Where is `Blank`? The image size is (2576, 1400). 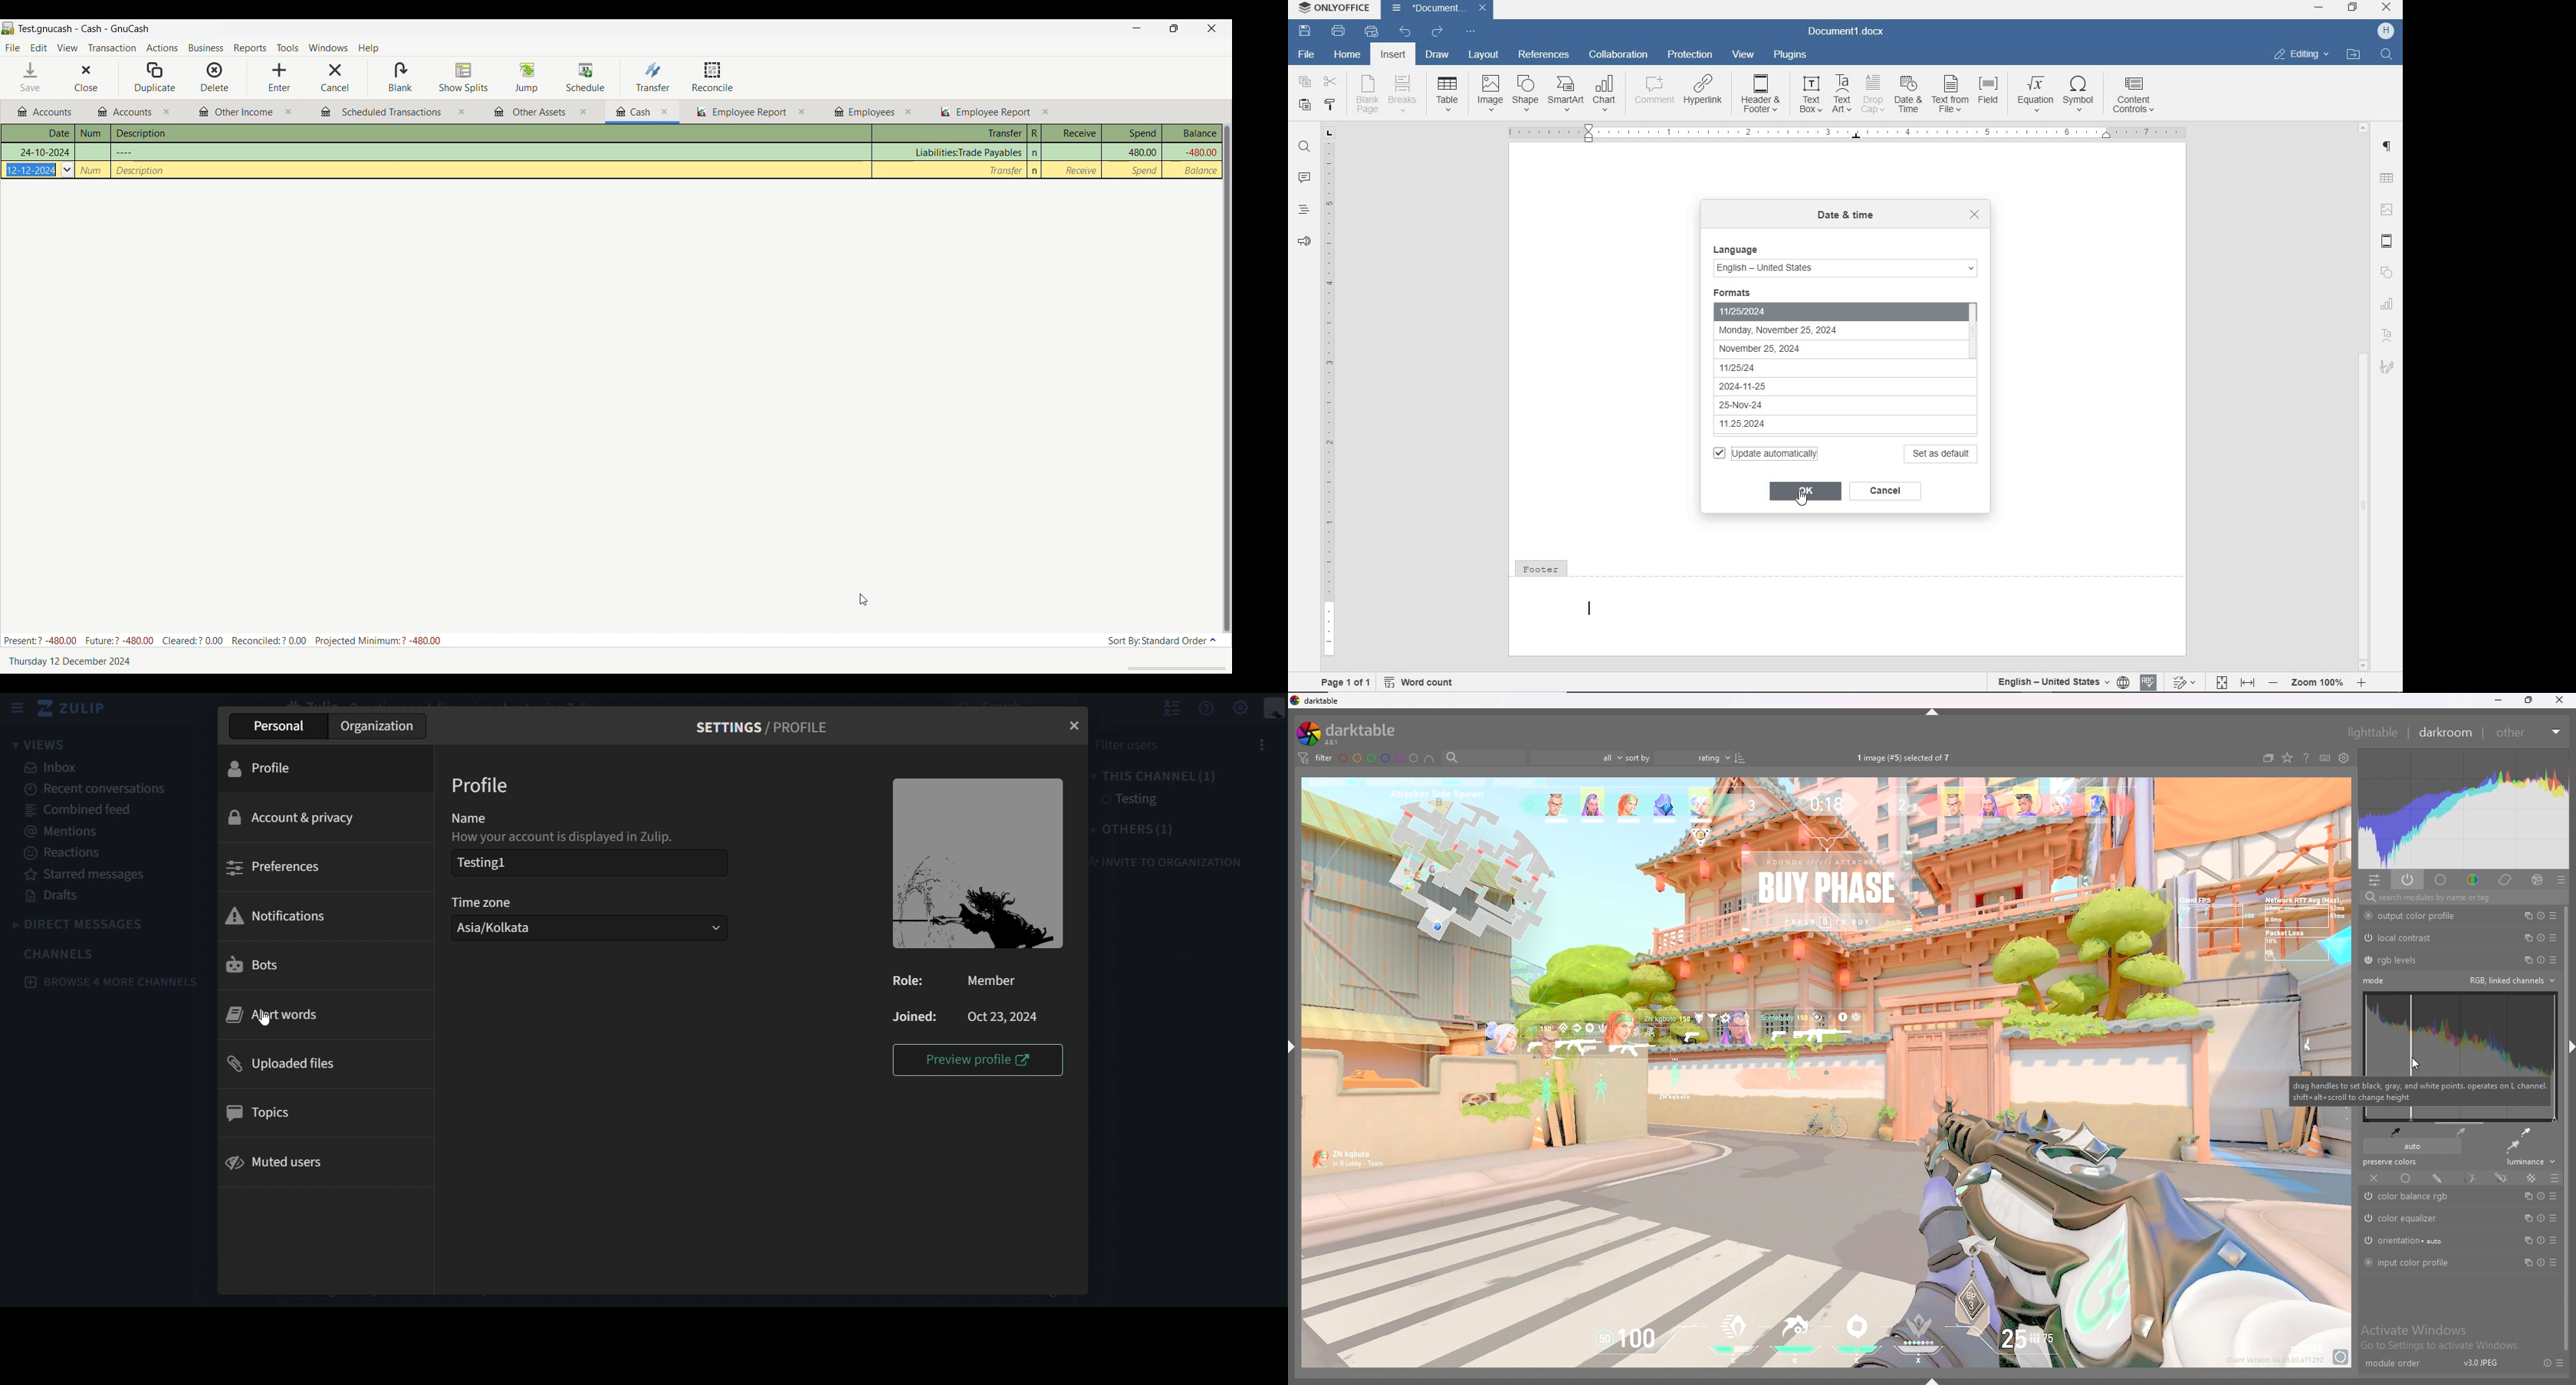
Blank is located at coordinates (400, 77).